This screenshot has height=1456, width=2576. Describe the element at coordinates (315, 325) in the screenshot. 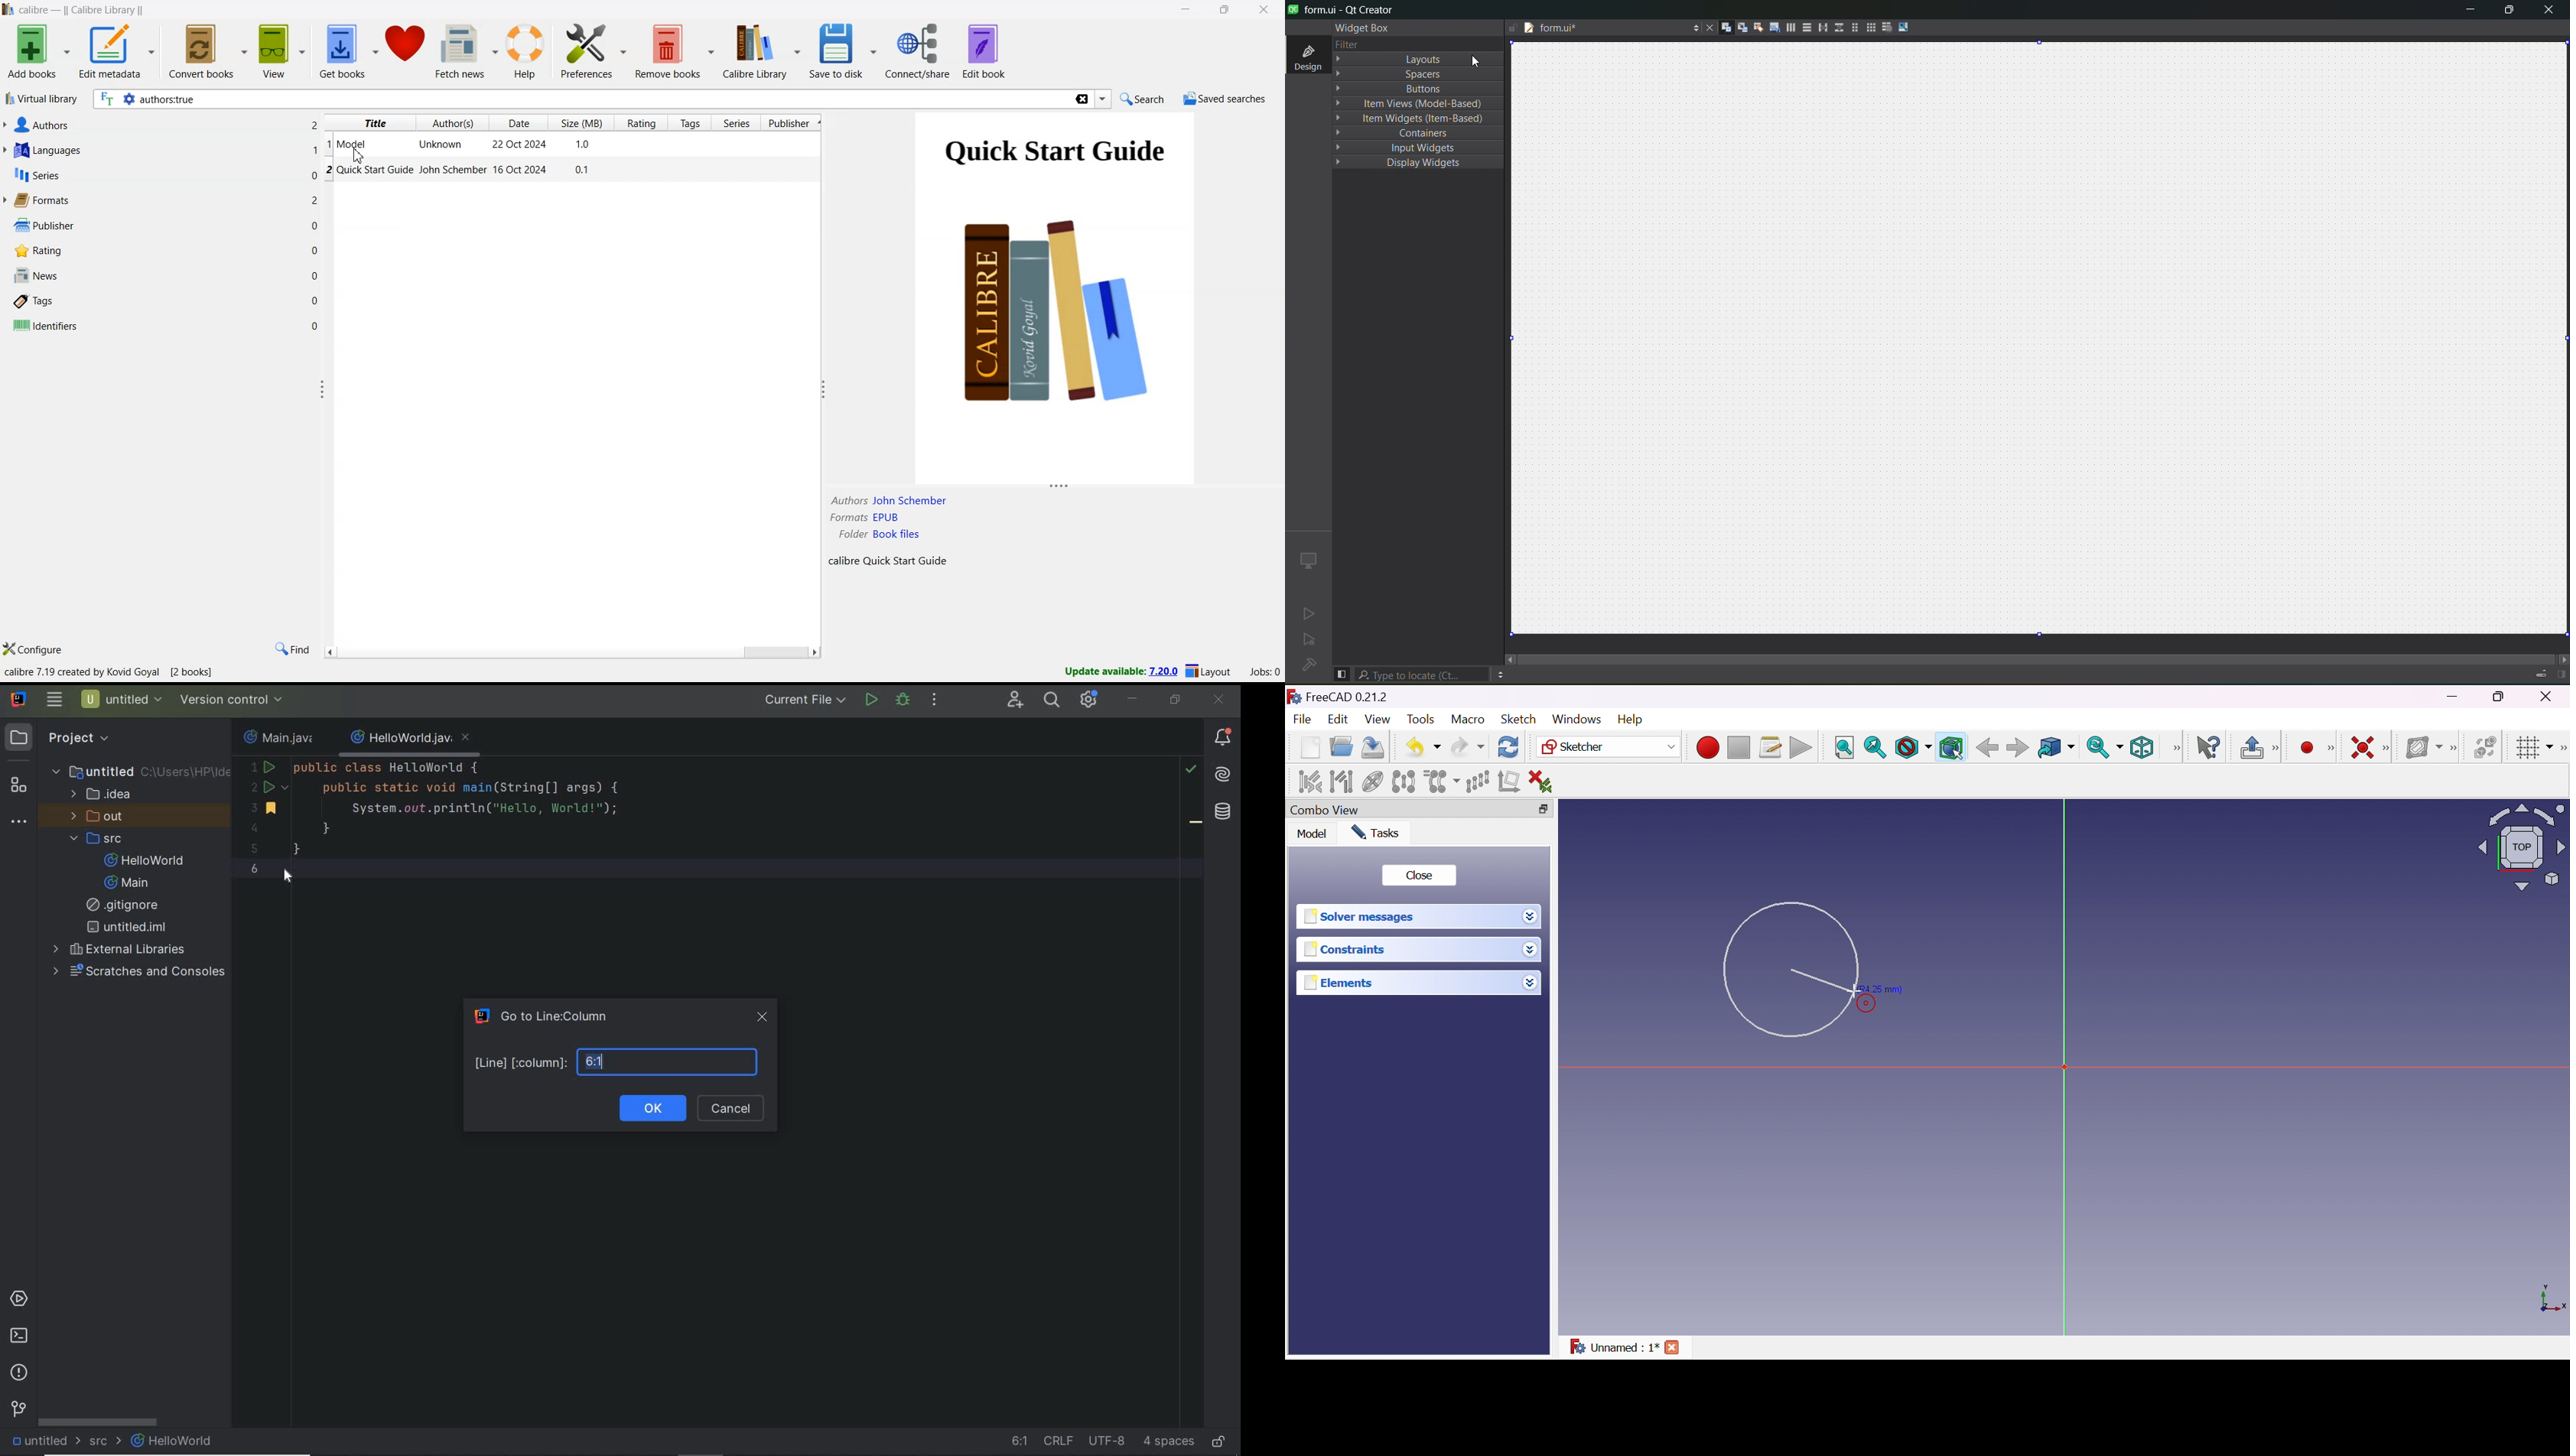

I see `0` at that location.